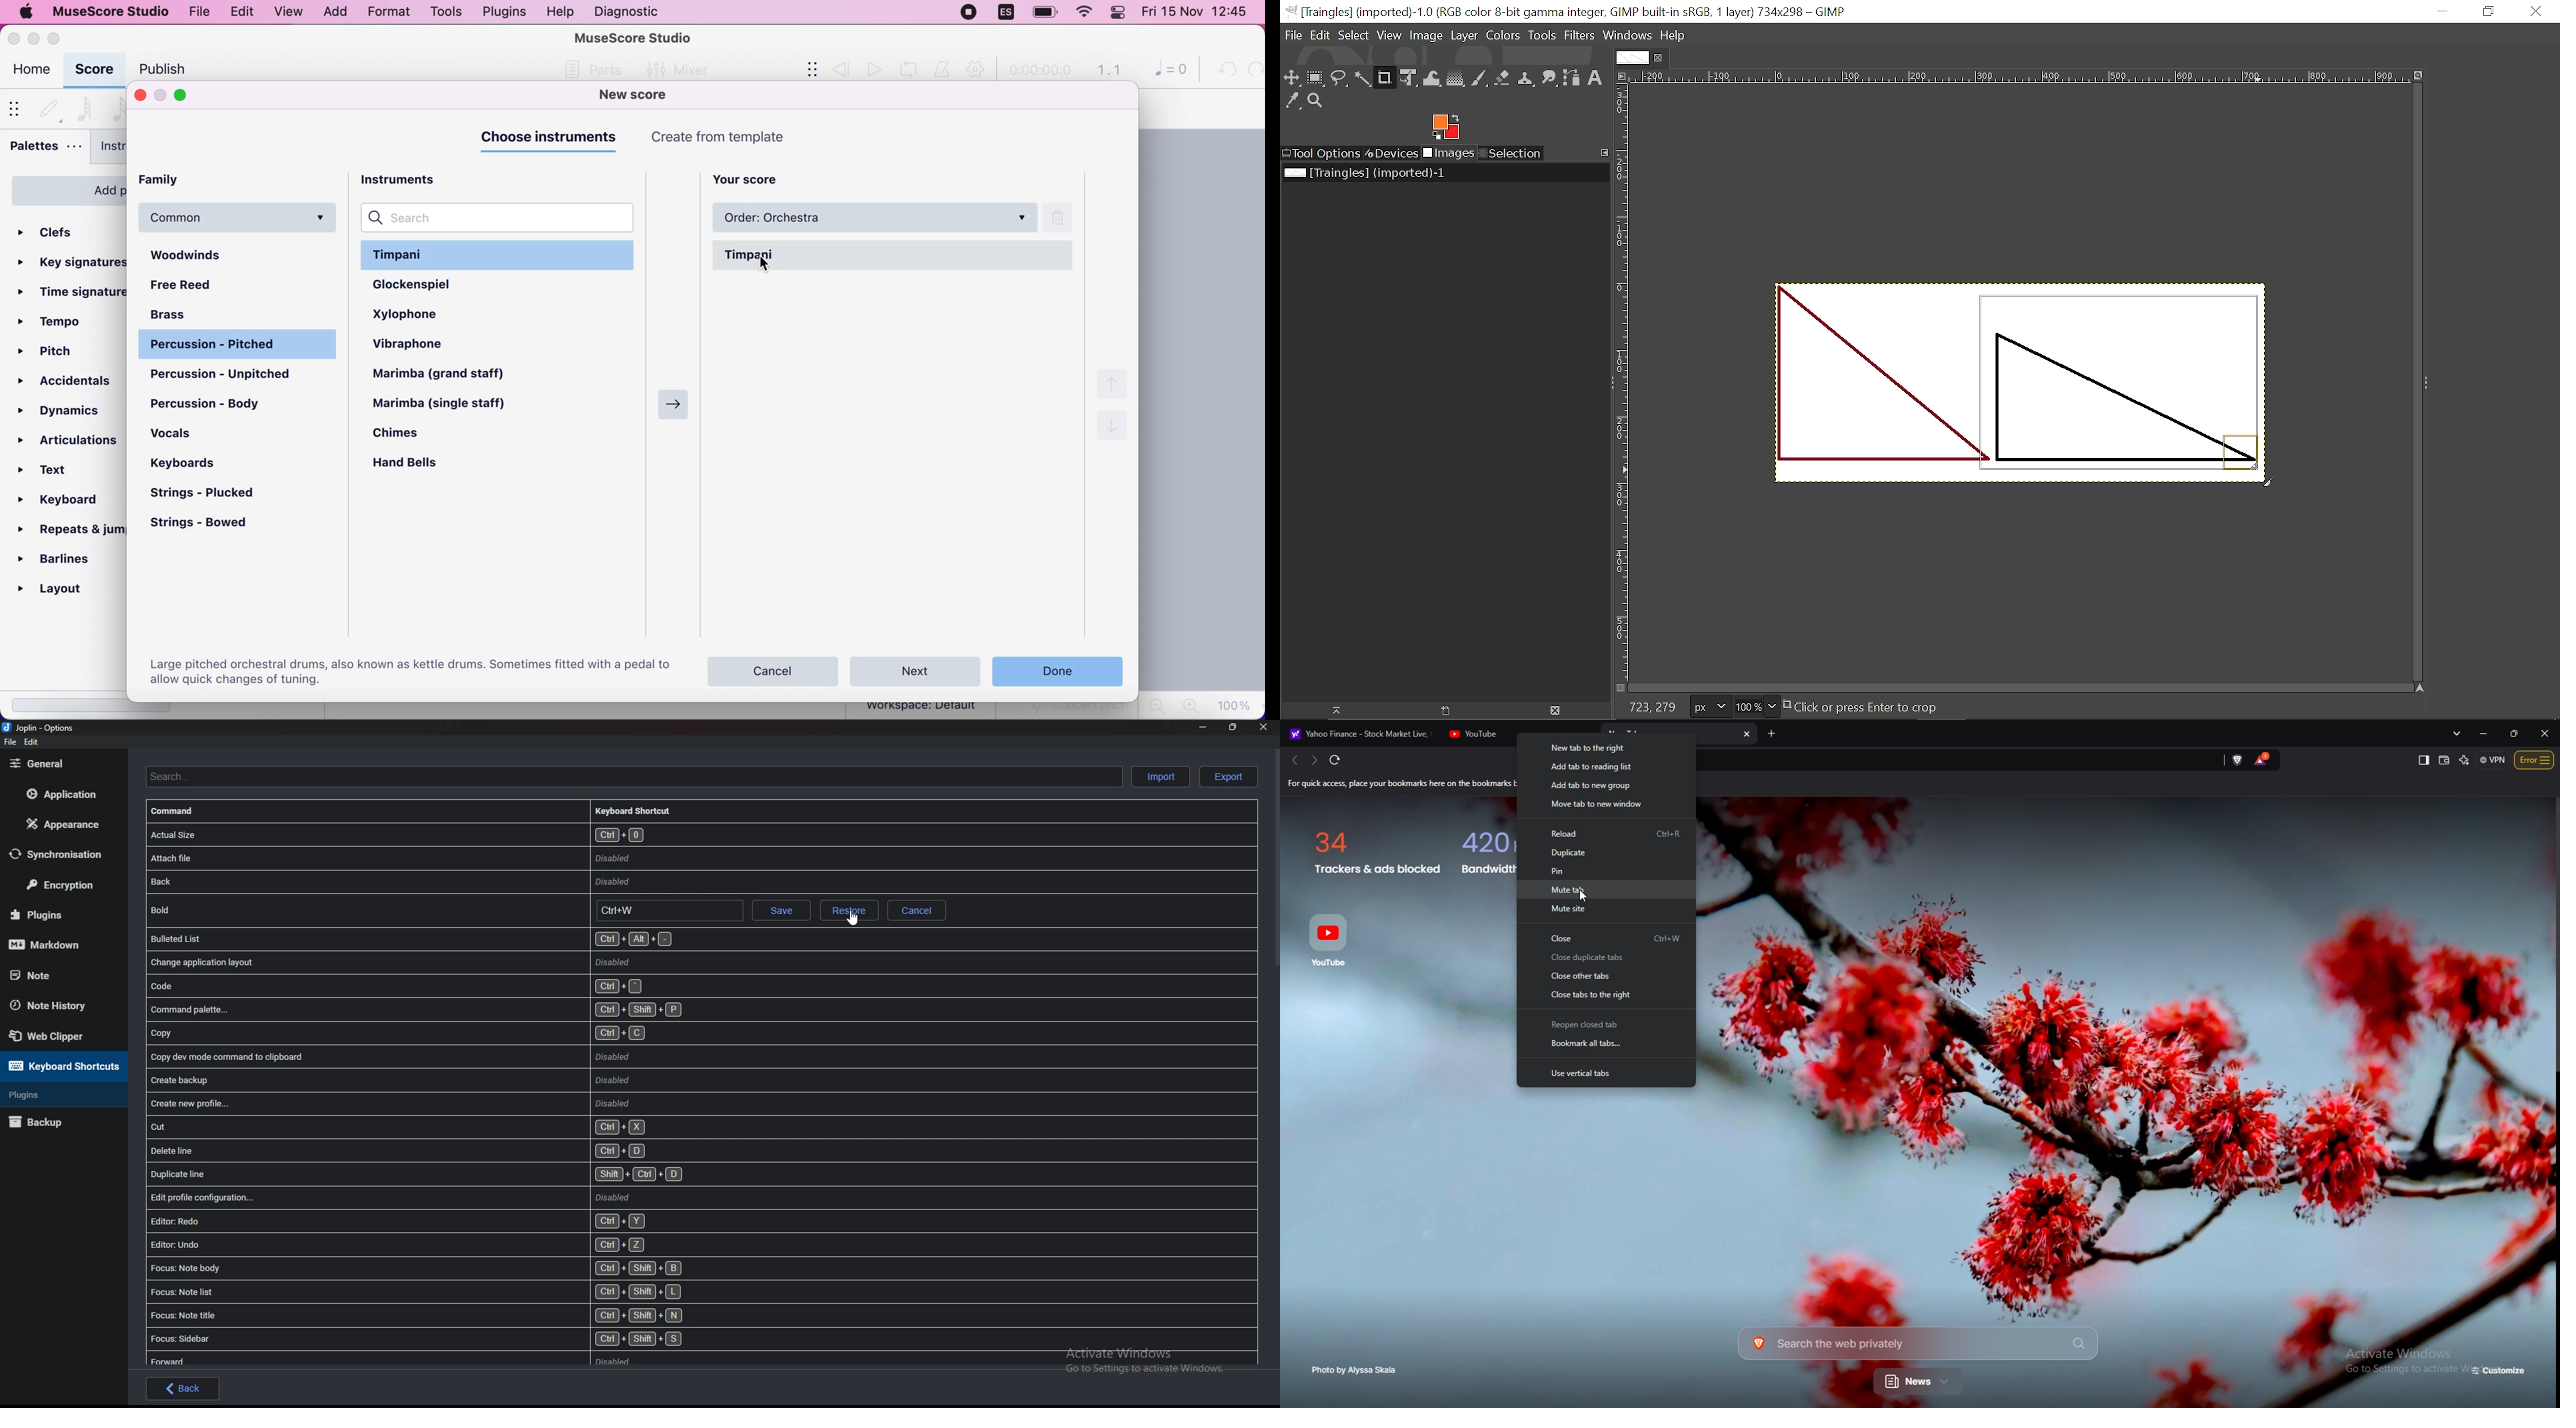 The height and width of the screenshot is (1428, 2576). What do you see at coordinates (421, 1267) in the screenshot?
I see `Focus note body` at bounding box center [421, 1267].